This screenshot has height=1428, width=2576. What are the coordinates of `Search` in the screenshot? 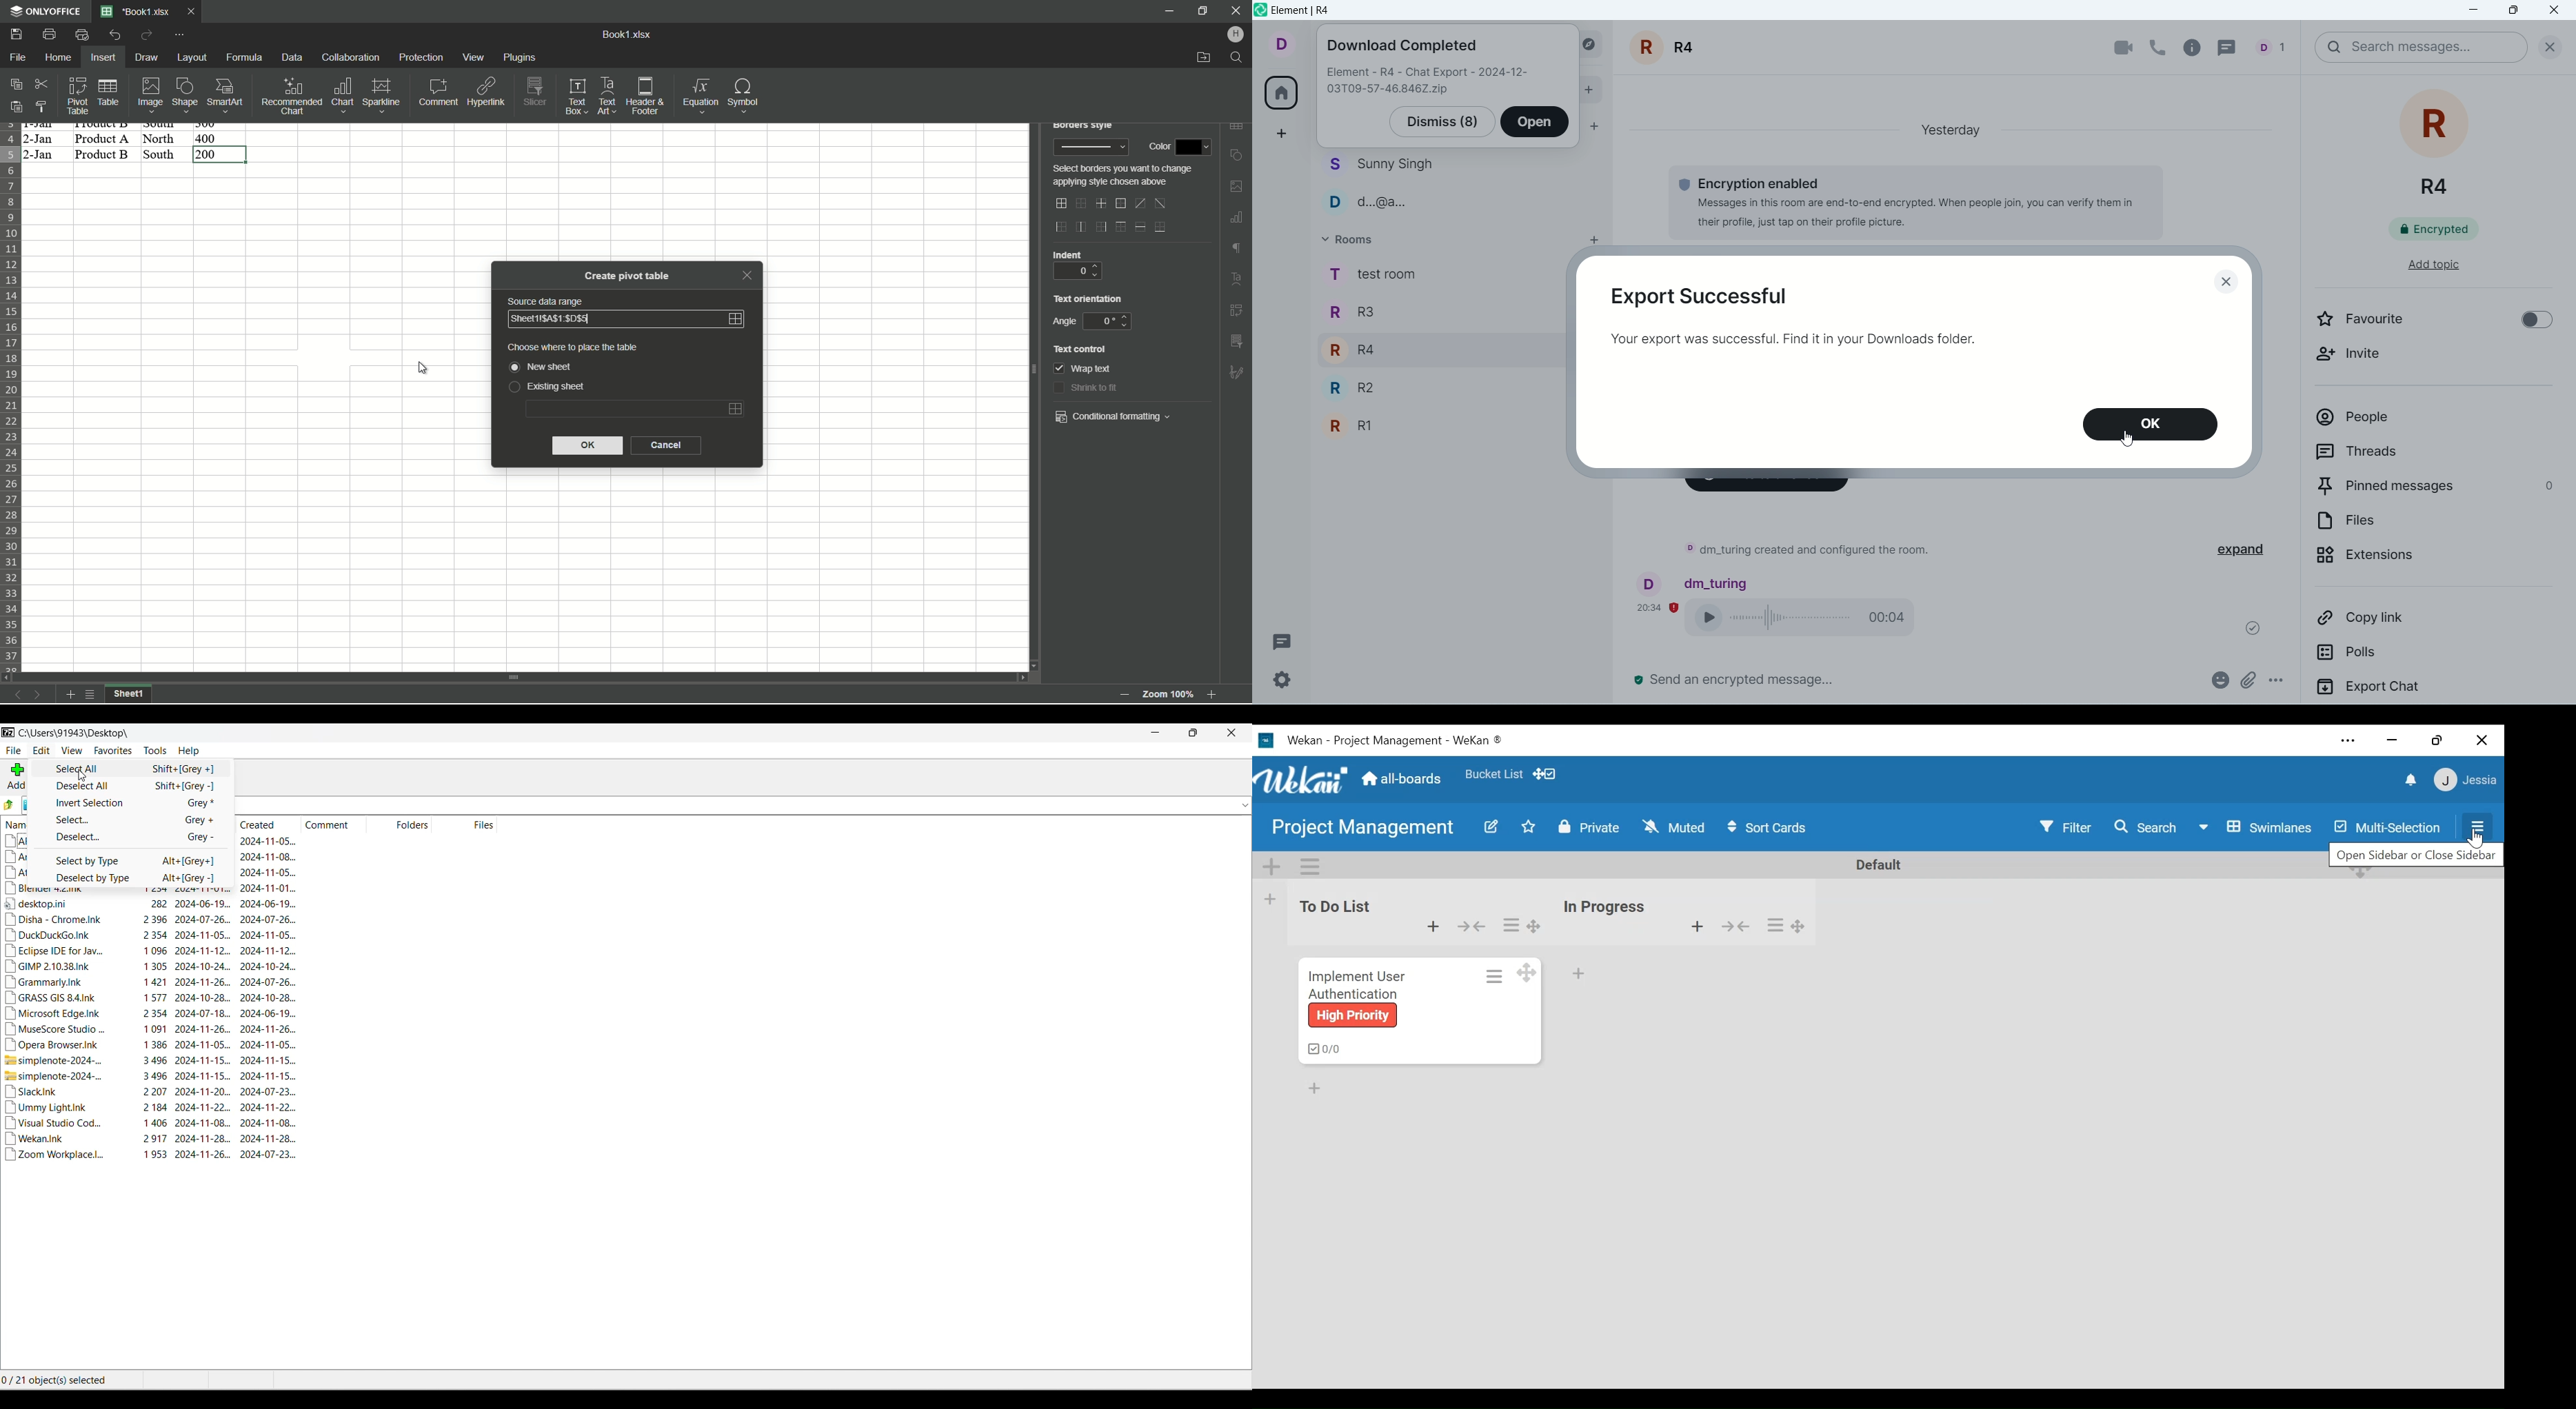 It's located at (2145, 826).